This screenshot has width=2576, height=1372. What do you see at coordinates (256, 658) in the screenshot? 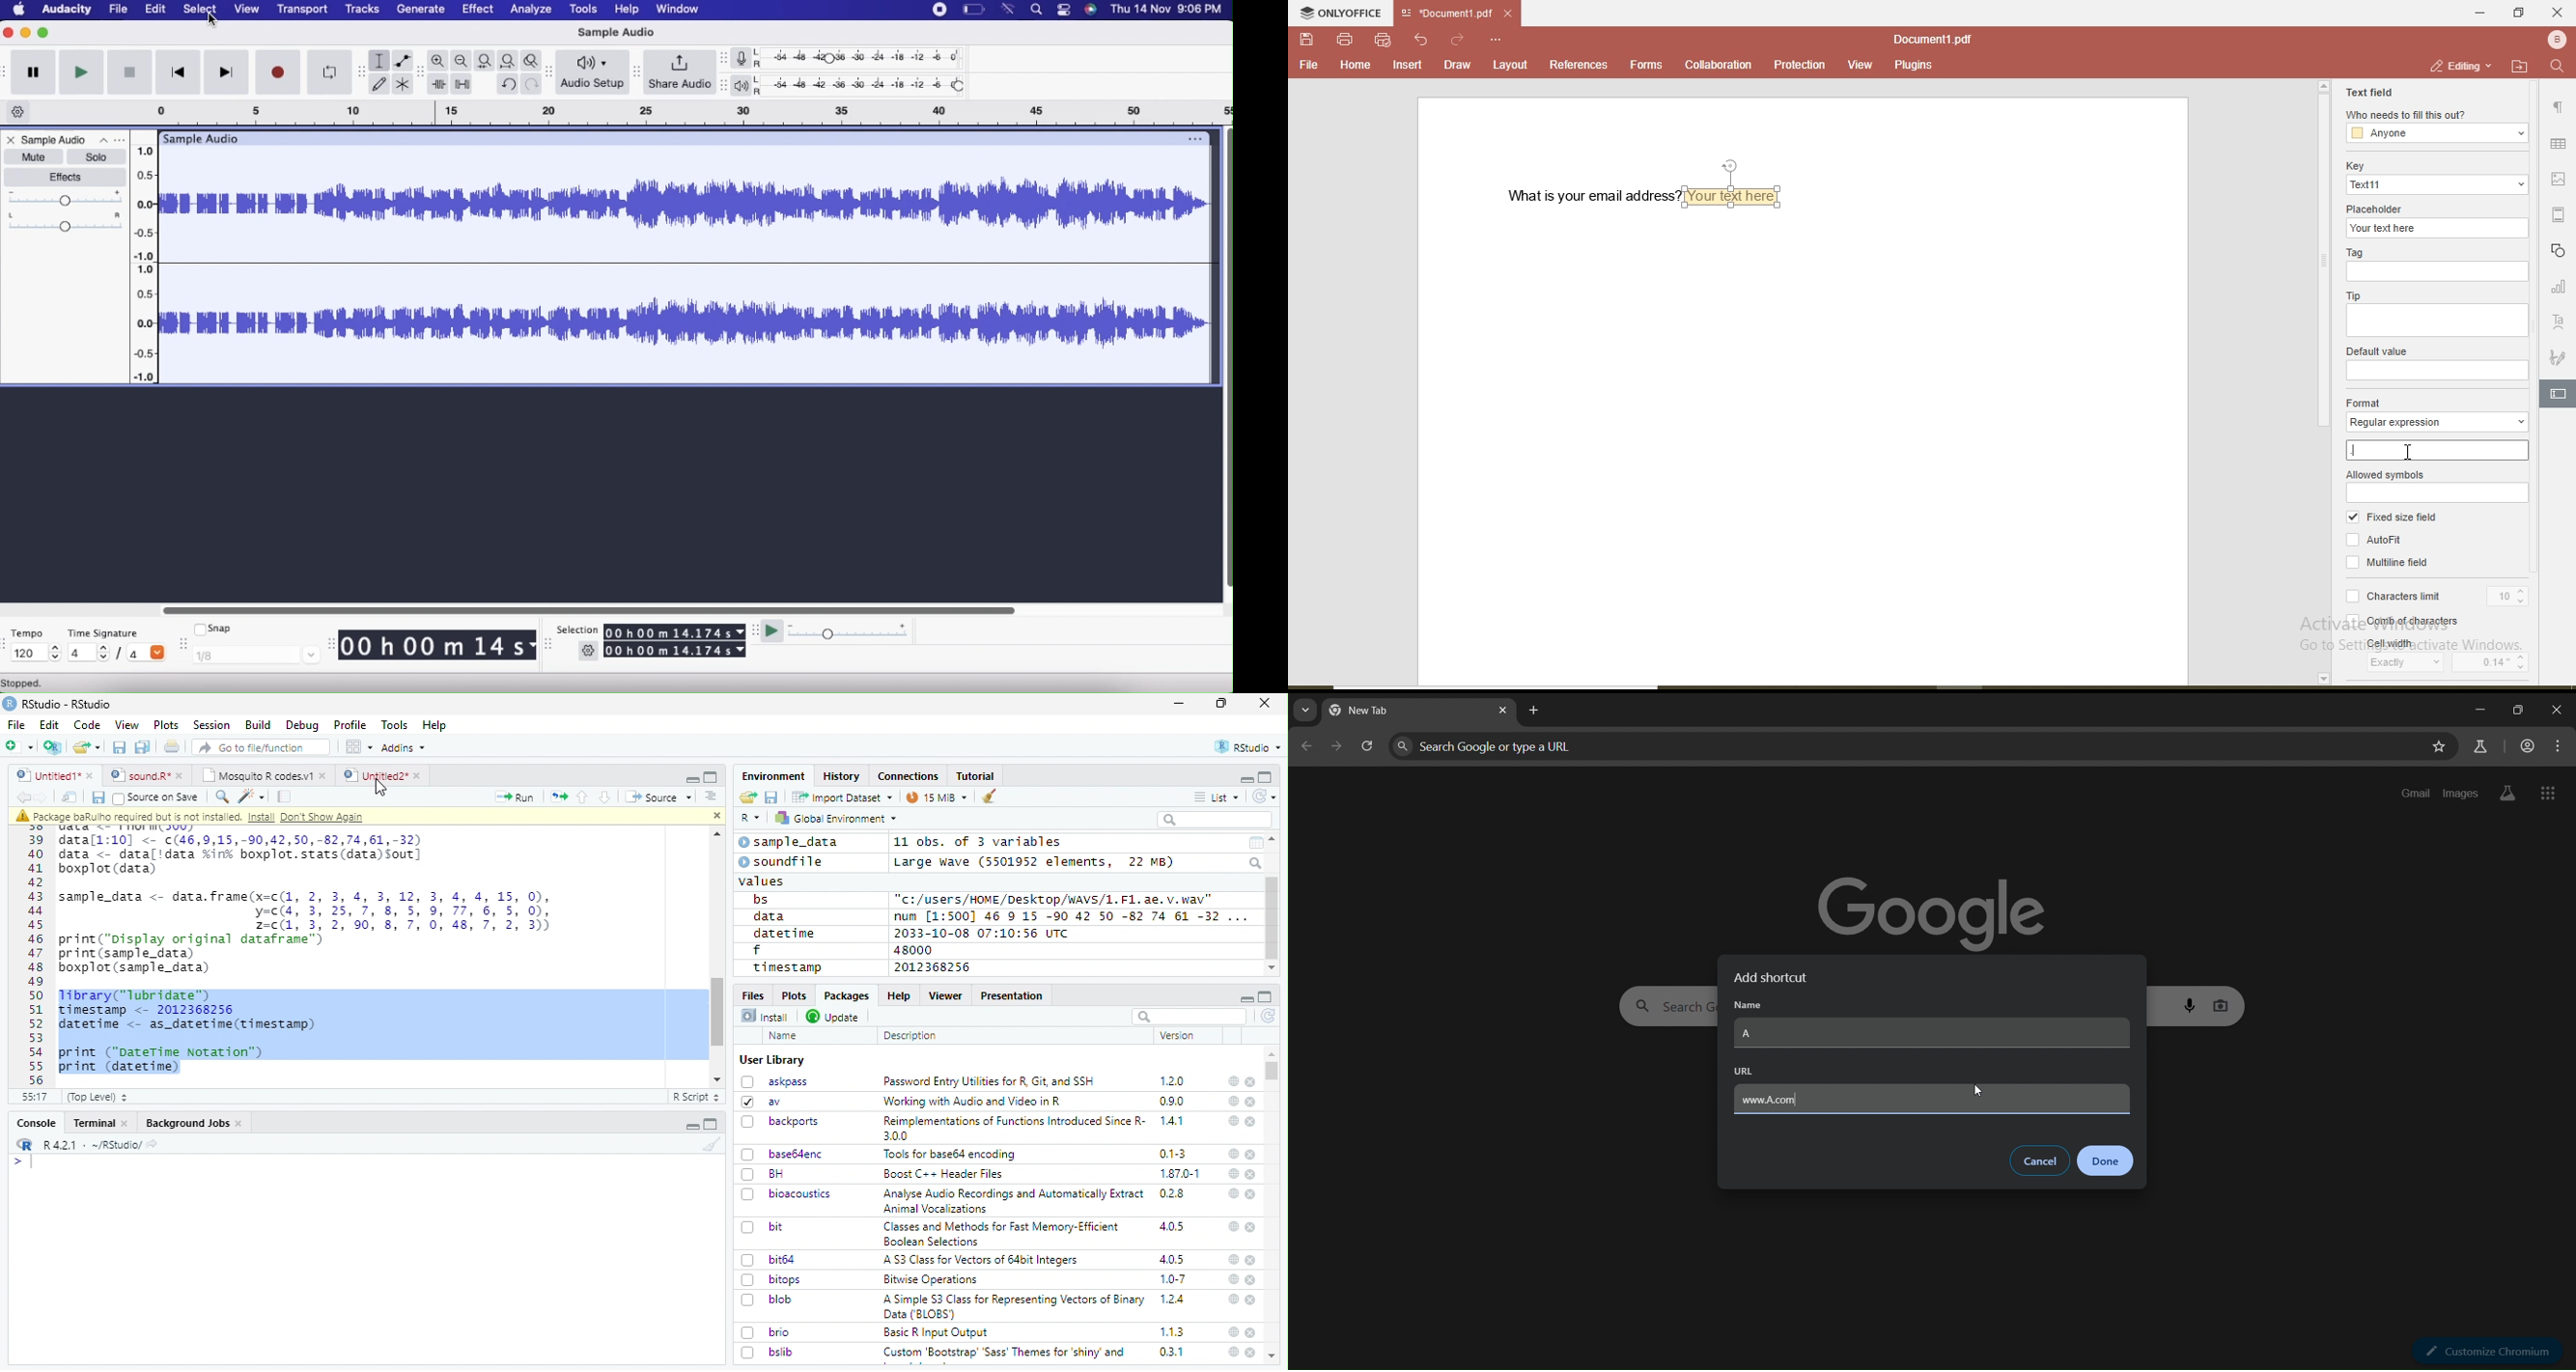
I see `1/8` at bounding box center [256, 658].